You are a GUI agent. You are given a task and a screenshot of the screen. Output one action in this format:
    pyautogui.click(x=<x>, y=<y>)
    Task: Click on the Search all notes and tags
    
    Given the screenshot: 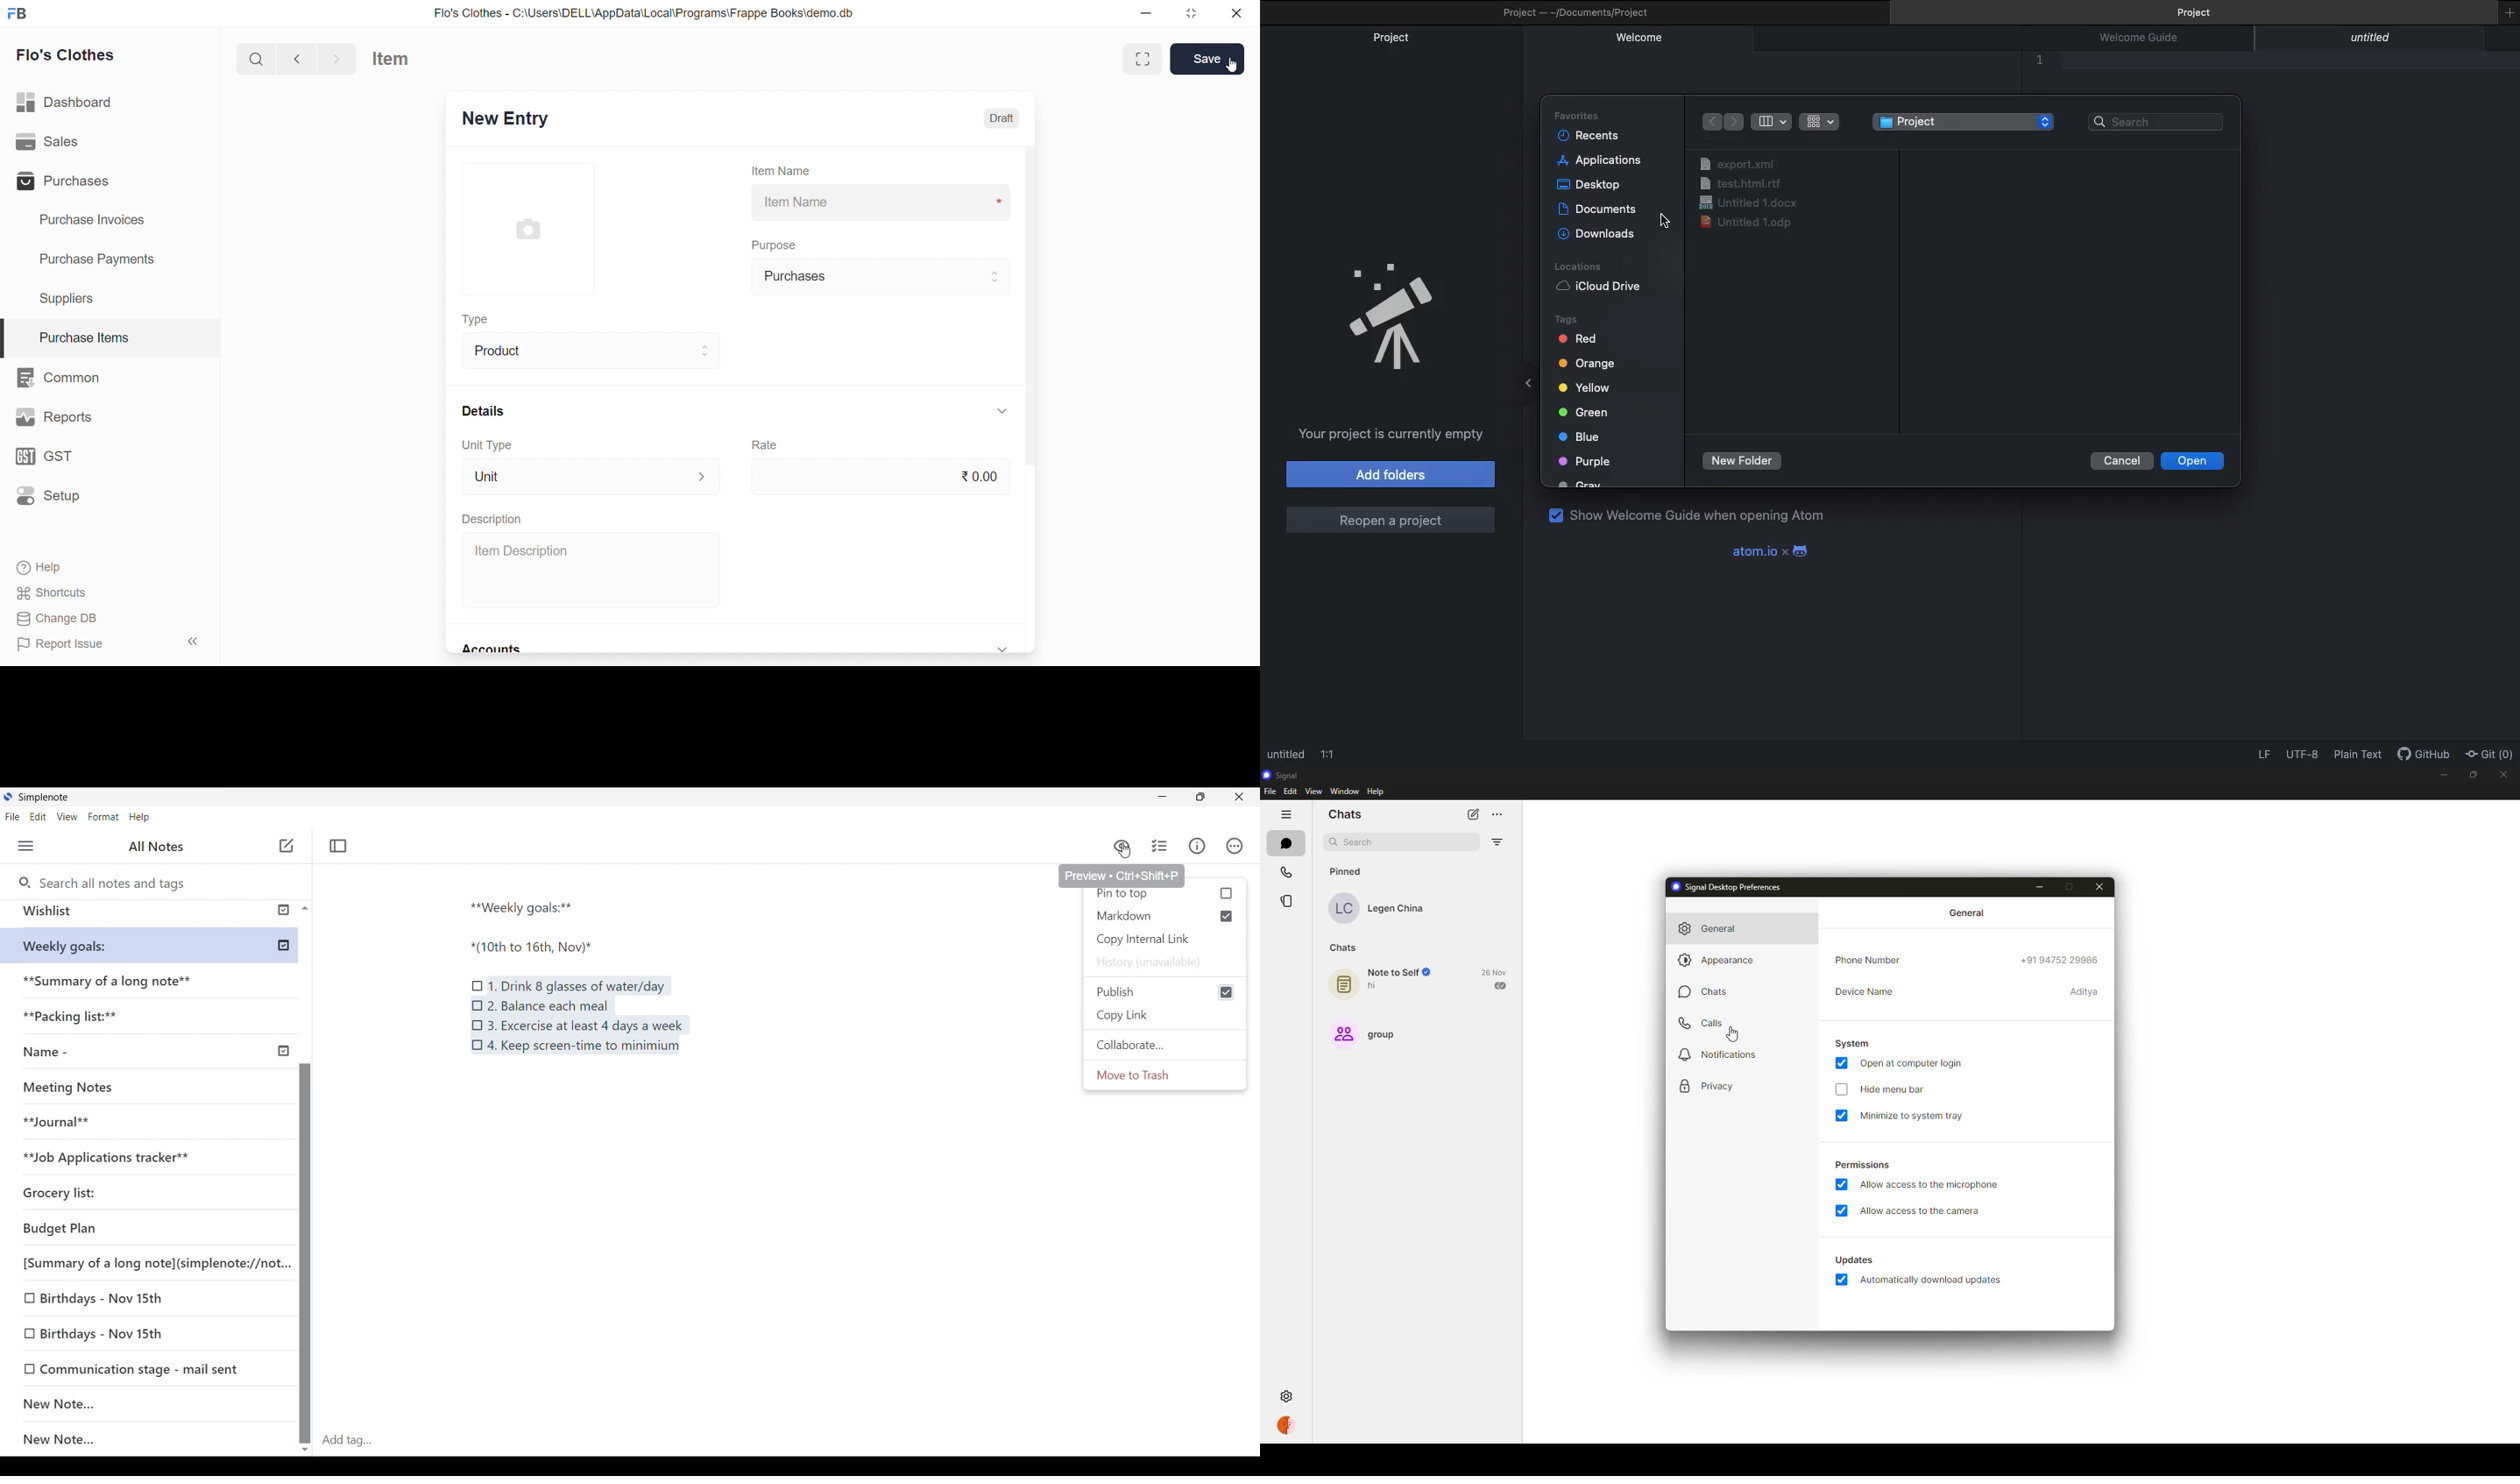 What is the action you would take?
    pyautogui.click(x=112, y=881)
    